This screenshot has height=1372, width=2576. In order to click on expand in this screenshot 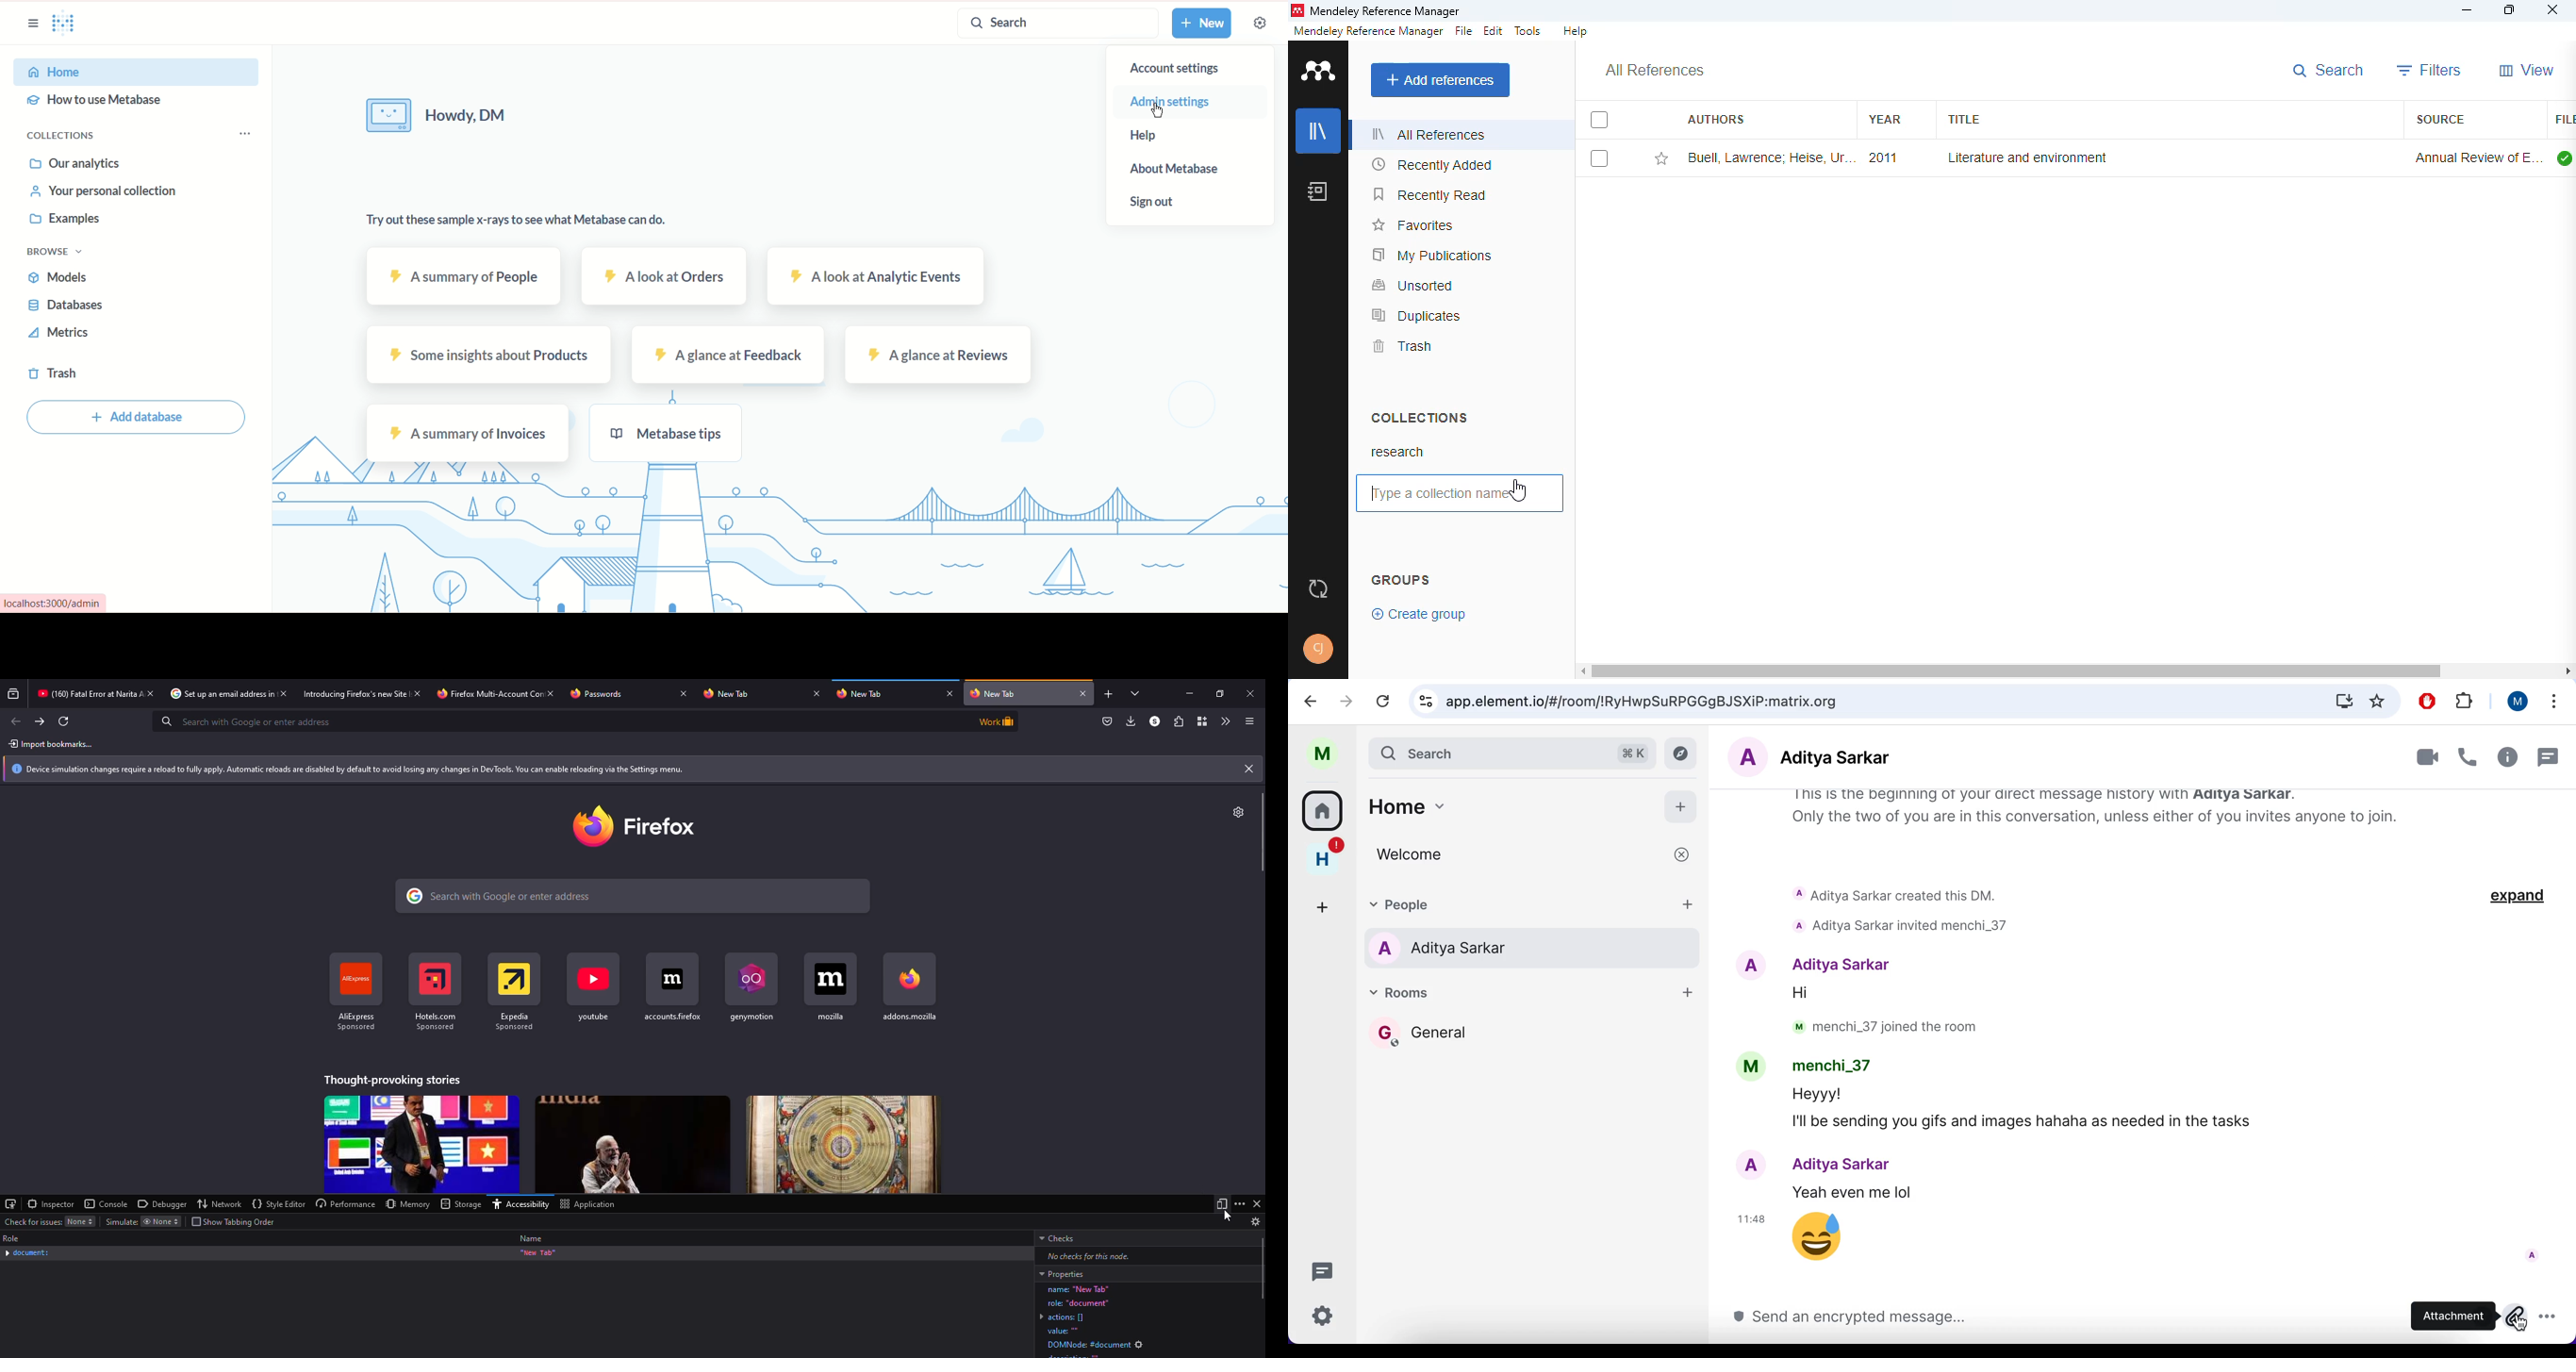, I will do `click(2519, 895)`.